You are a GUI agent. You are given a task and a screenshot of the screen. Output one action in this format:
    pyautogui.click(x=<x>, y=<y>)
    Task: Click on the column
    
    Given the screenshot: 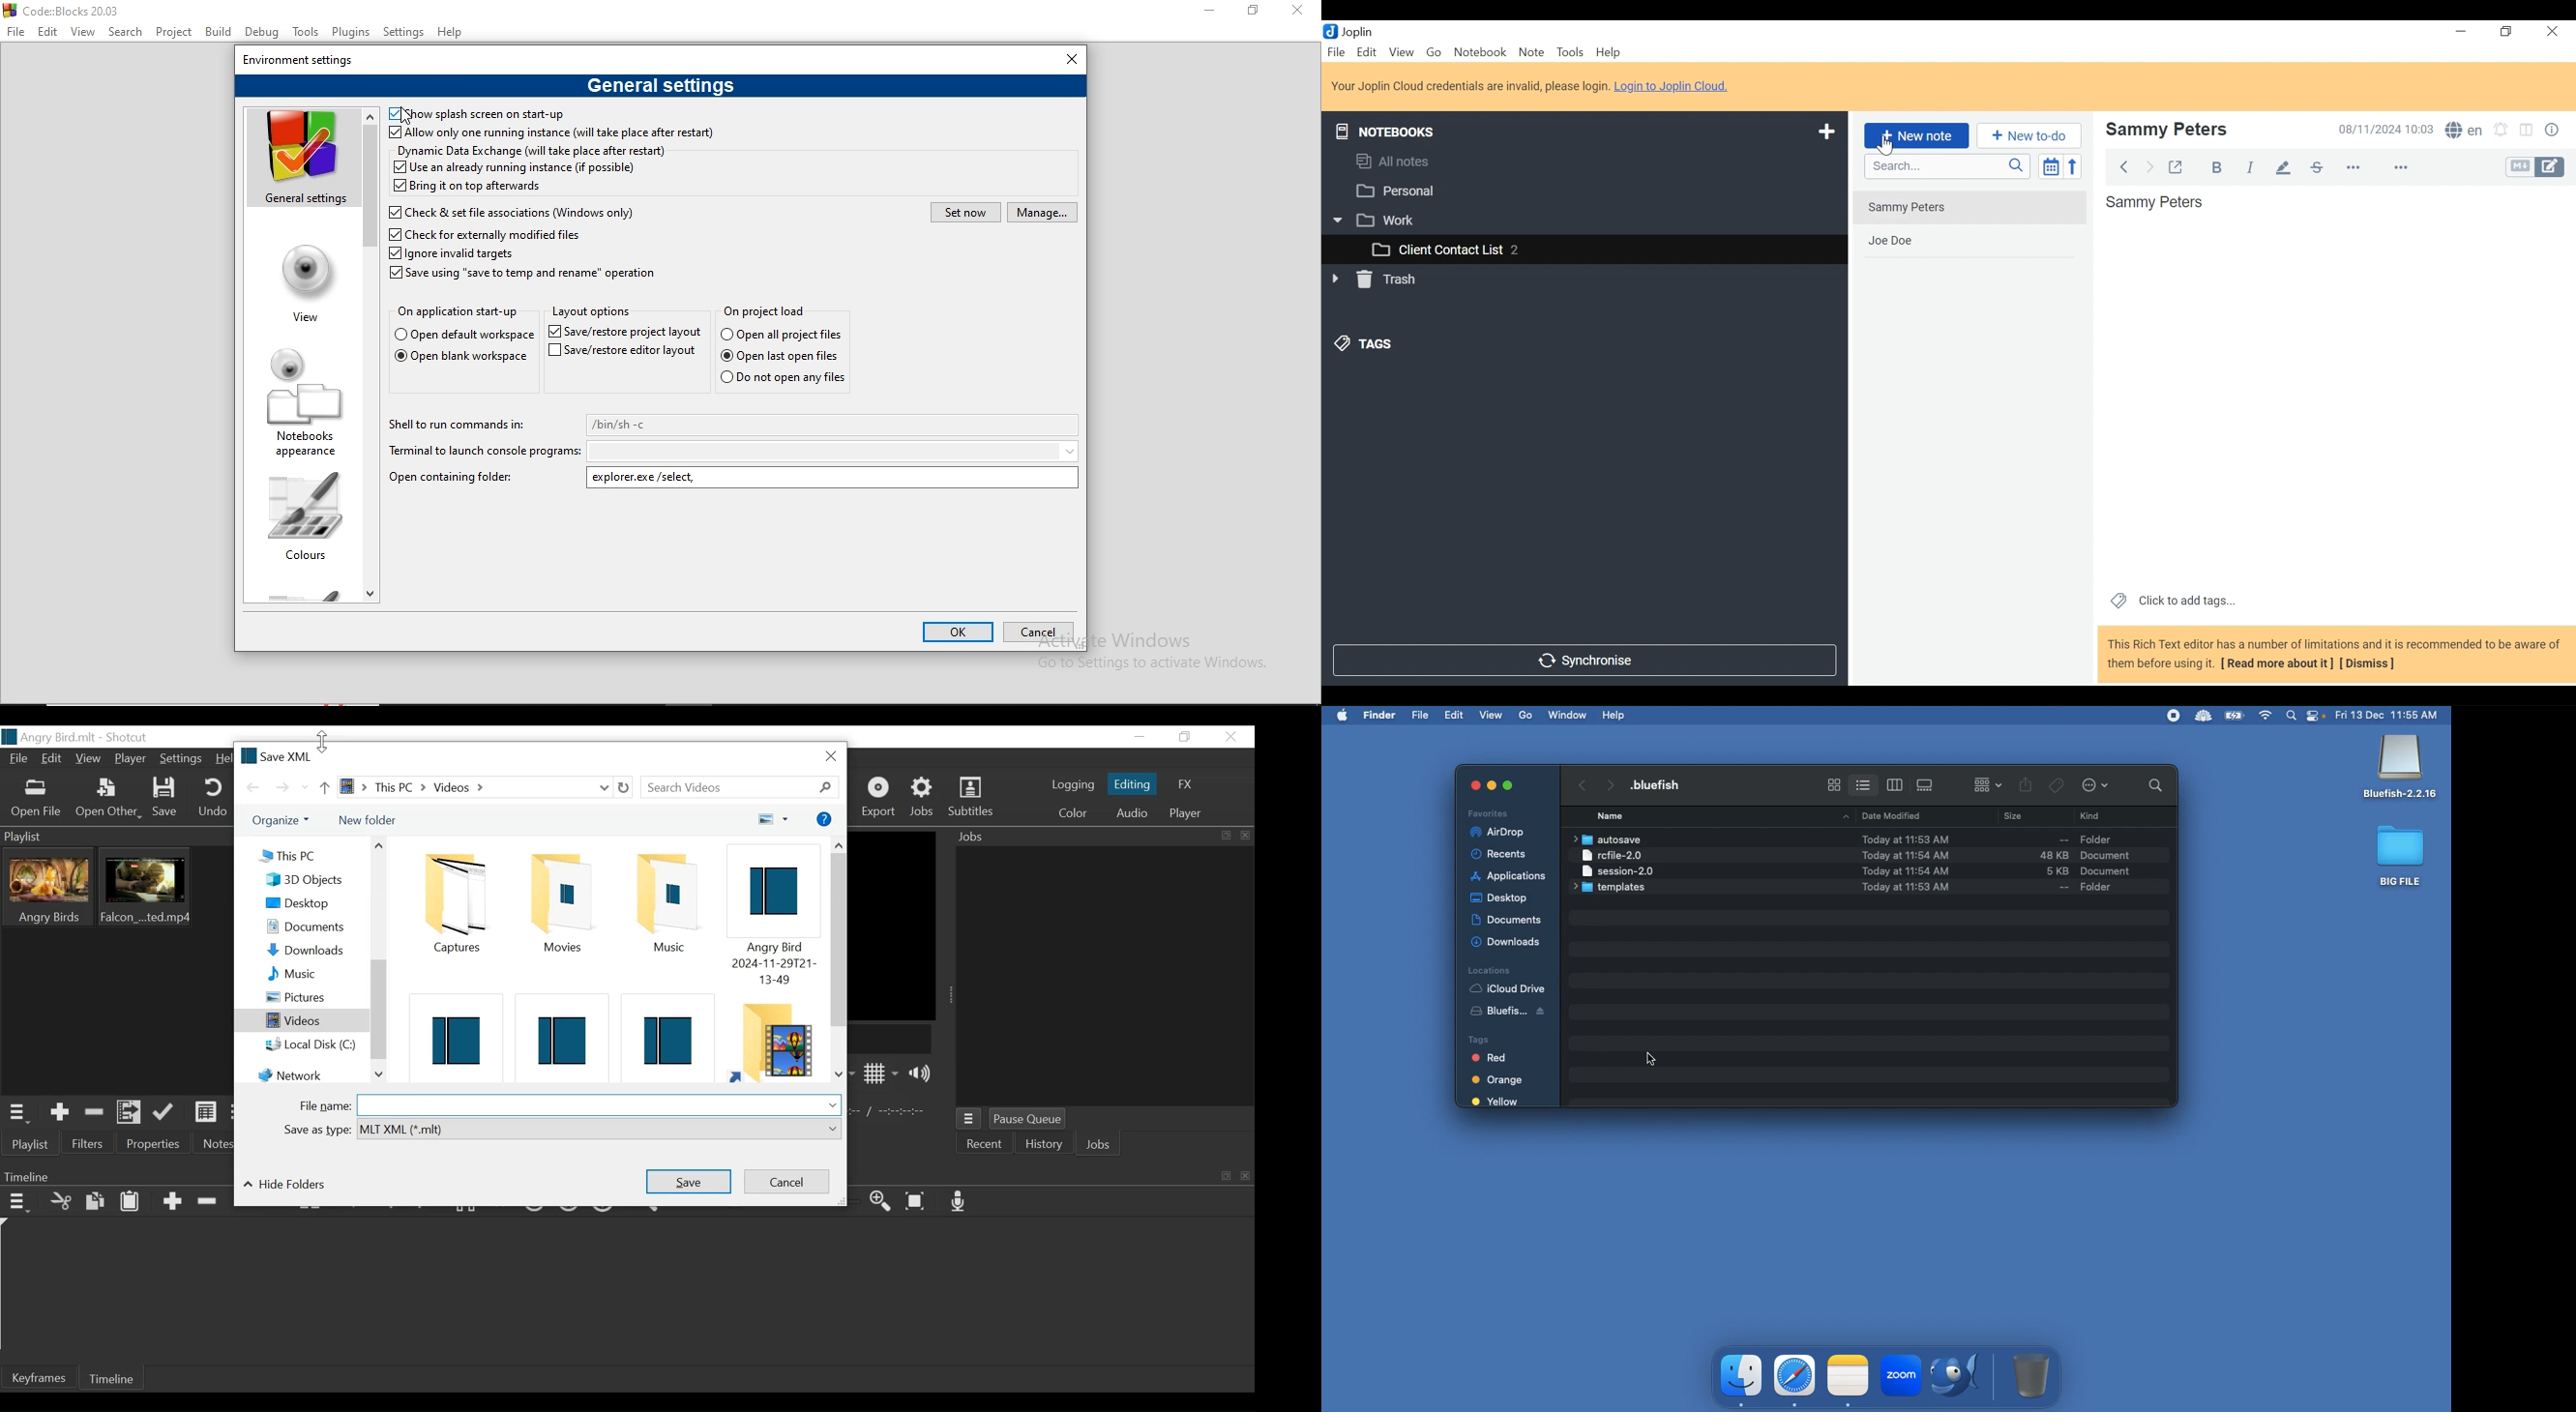 What is the action you would take?
    pyautogui.click(x=297, y=516)
    